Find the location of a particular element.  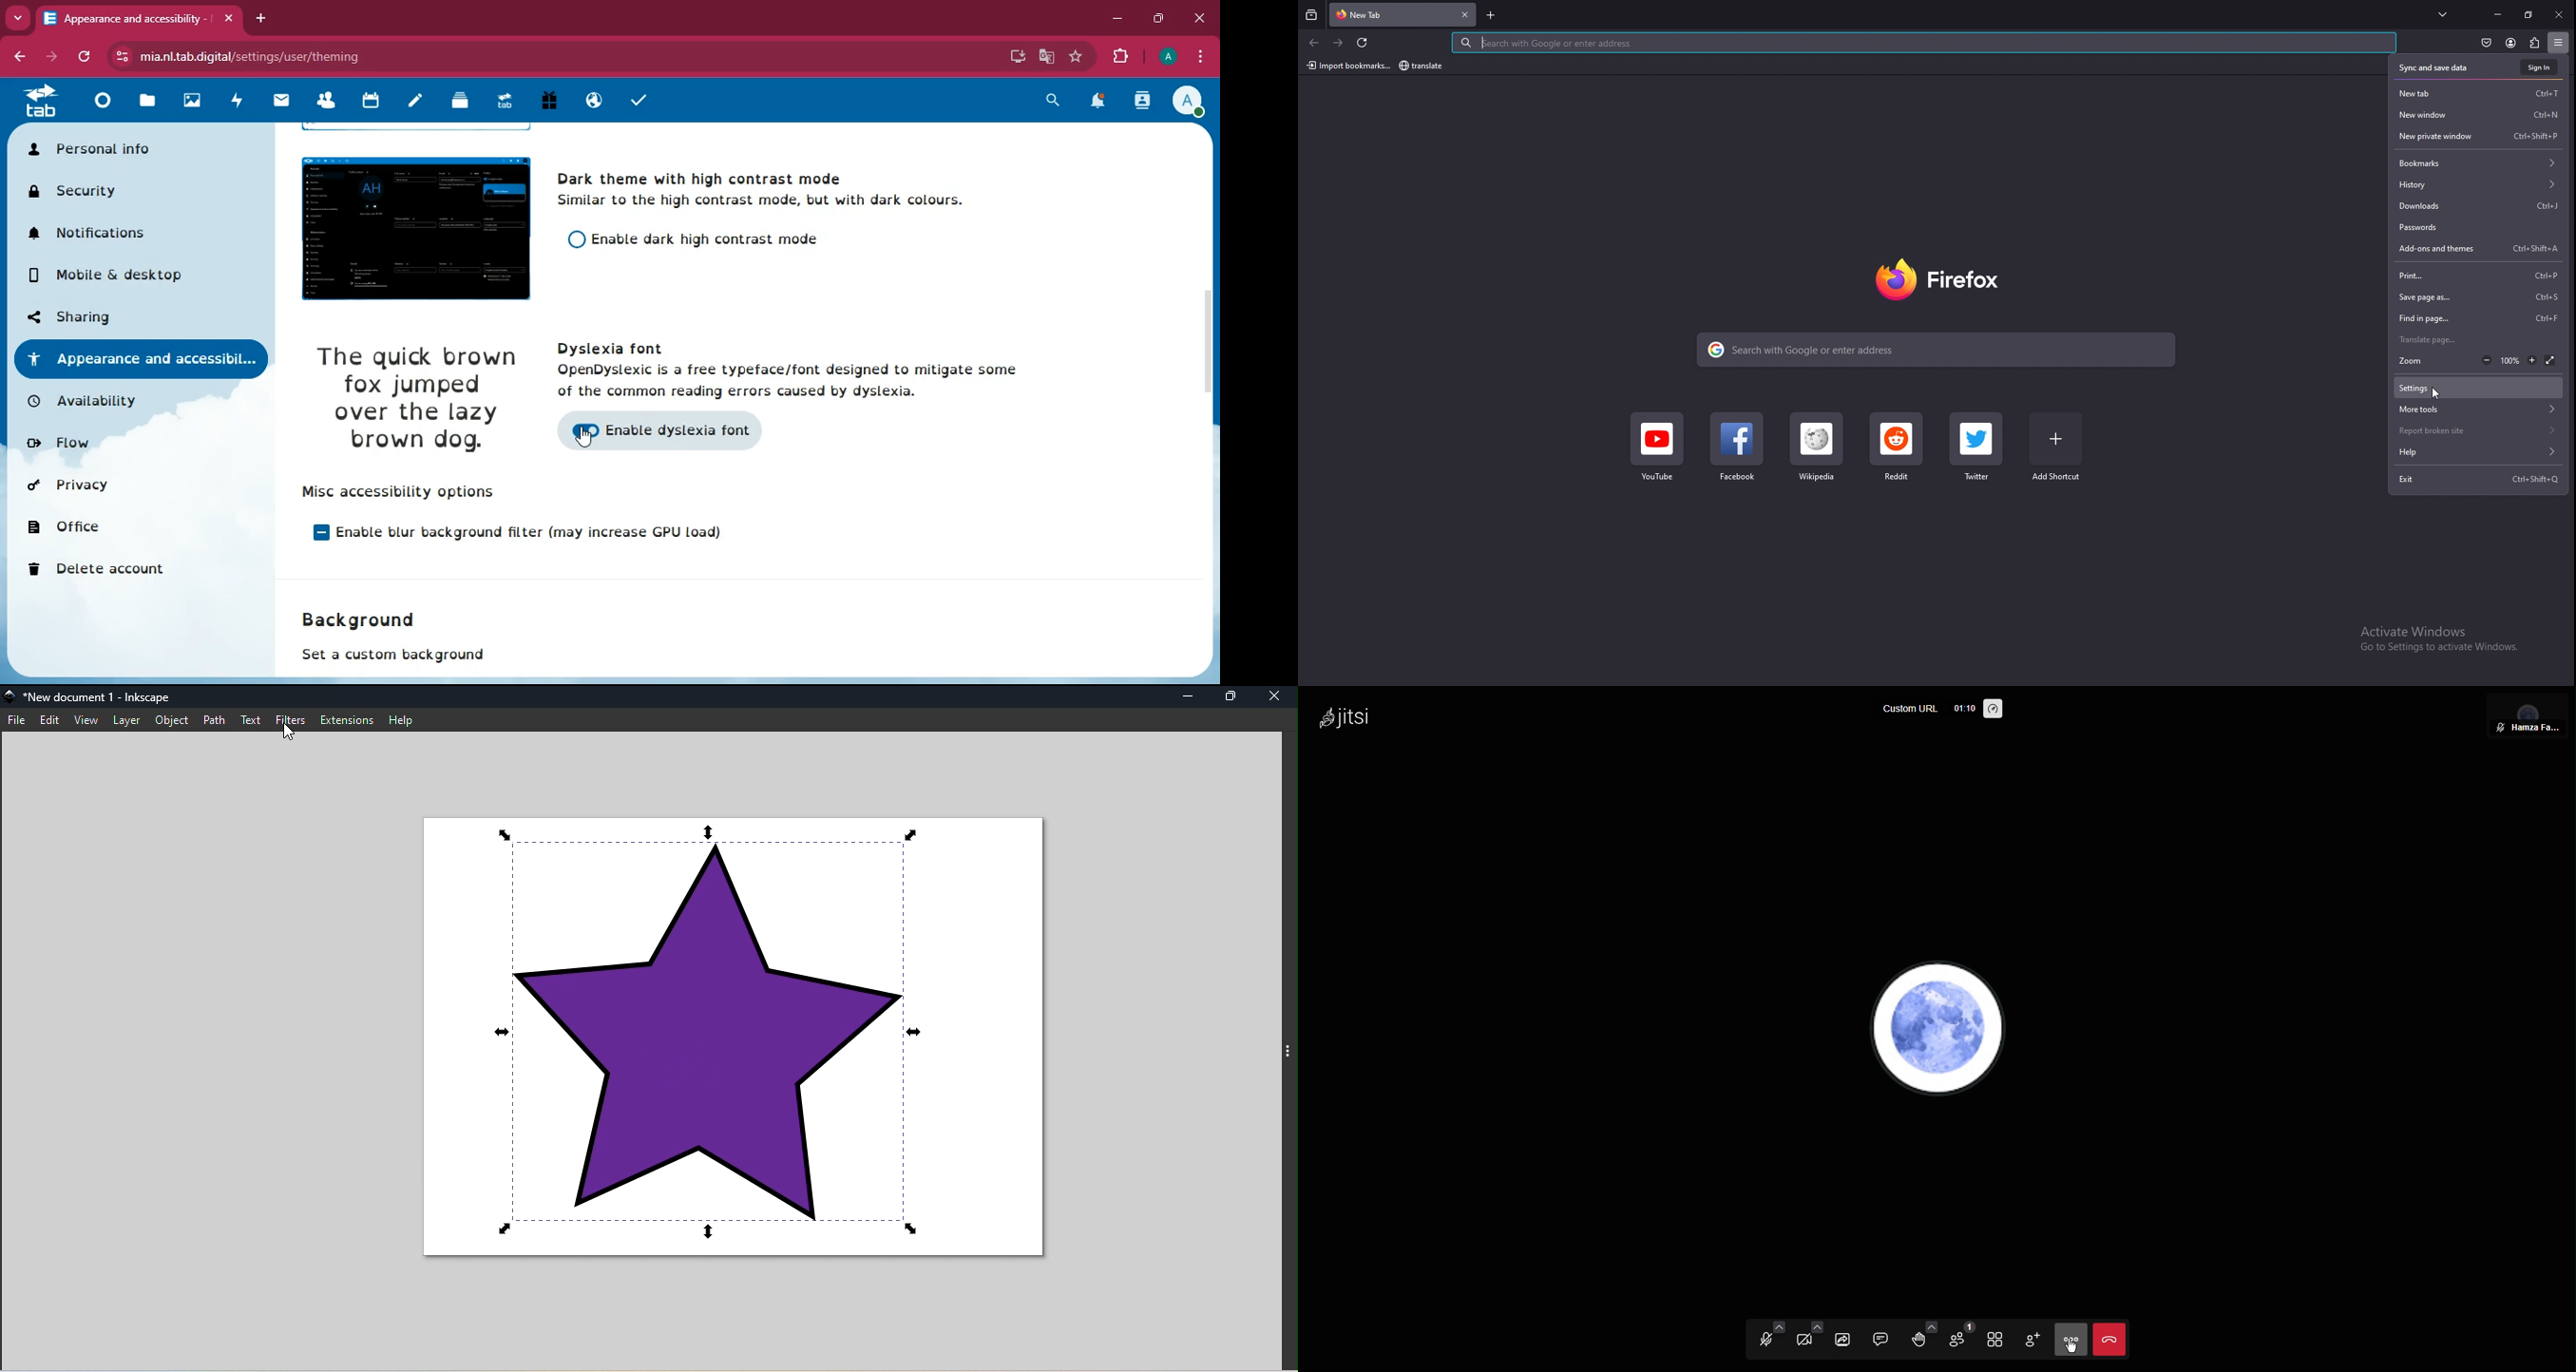

View is located at coordinates (85, 720).